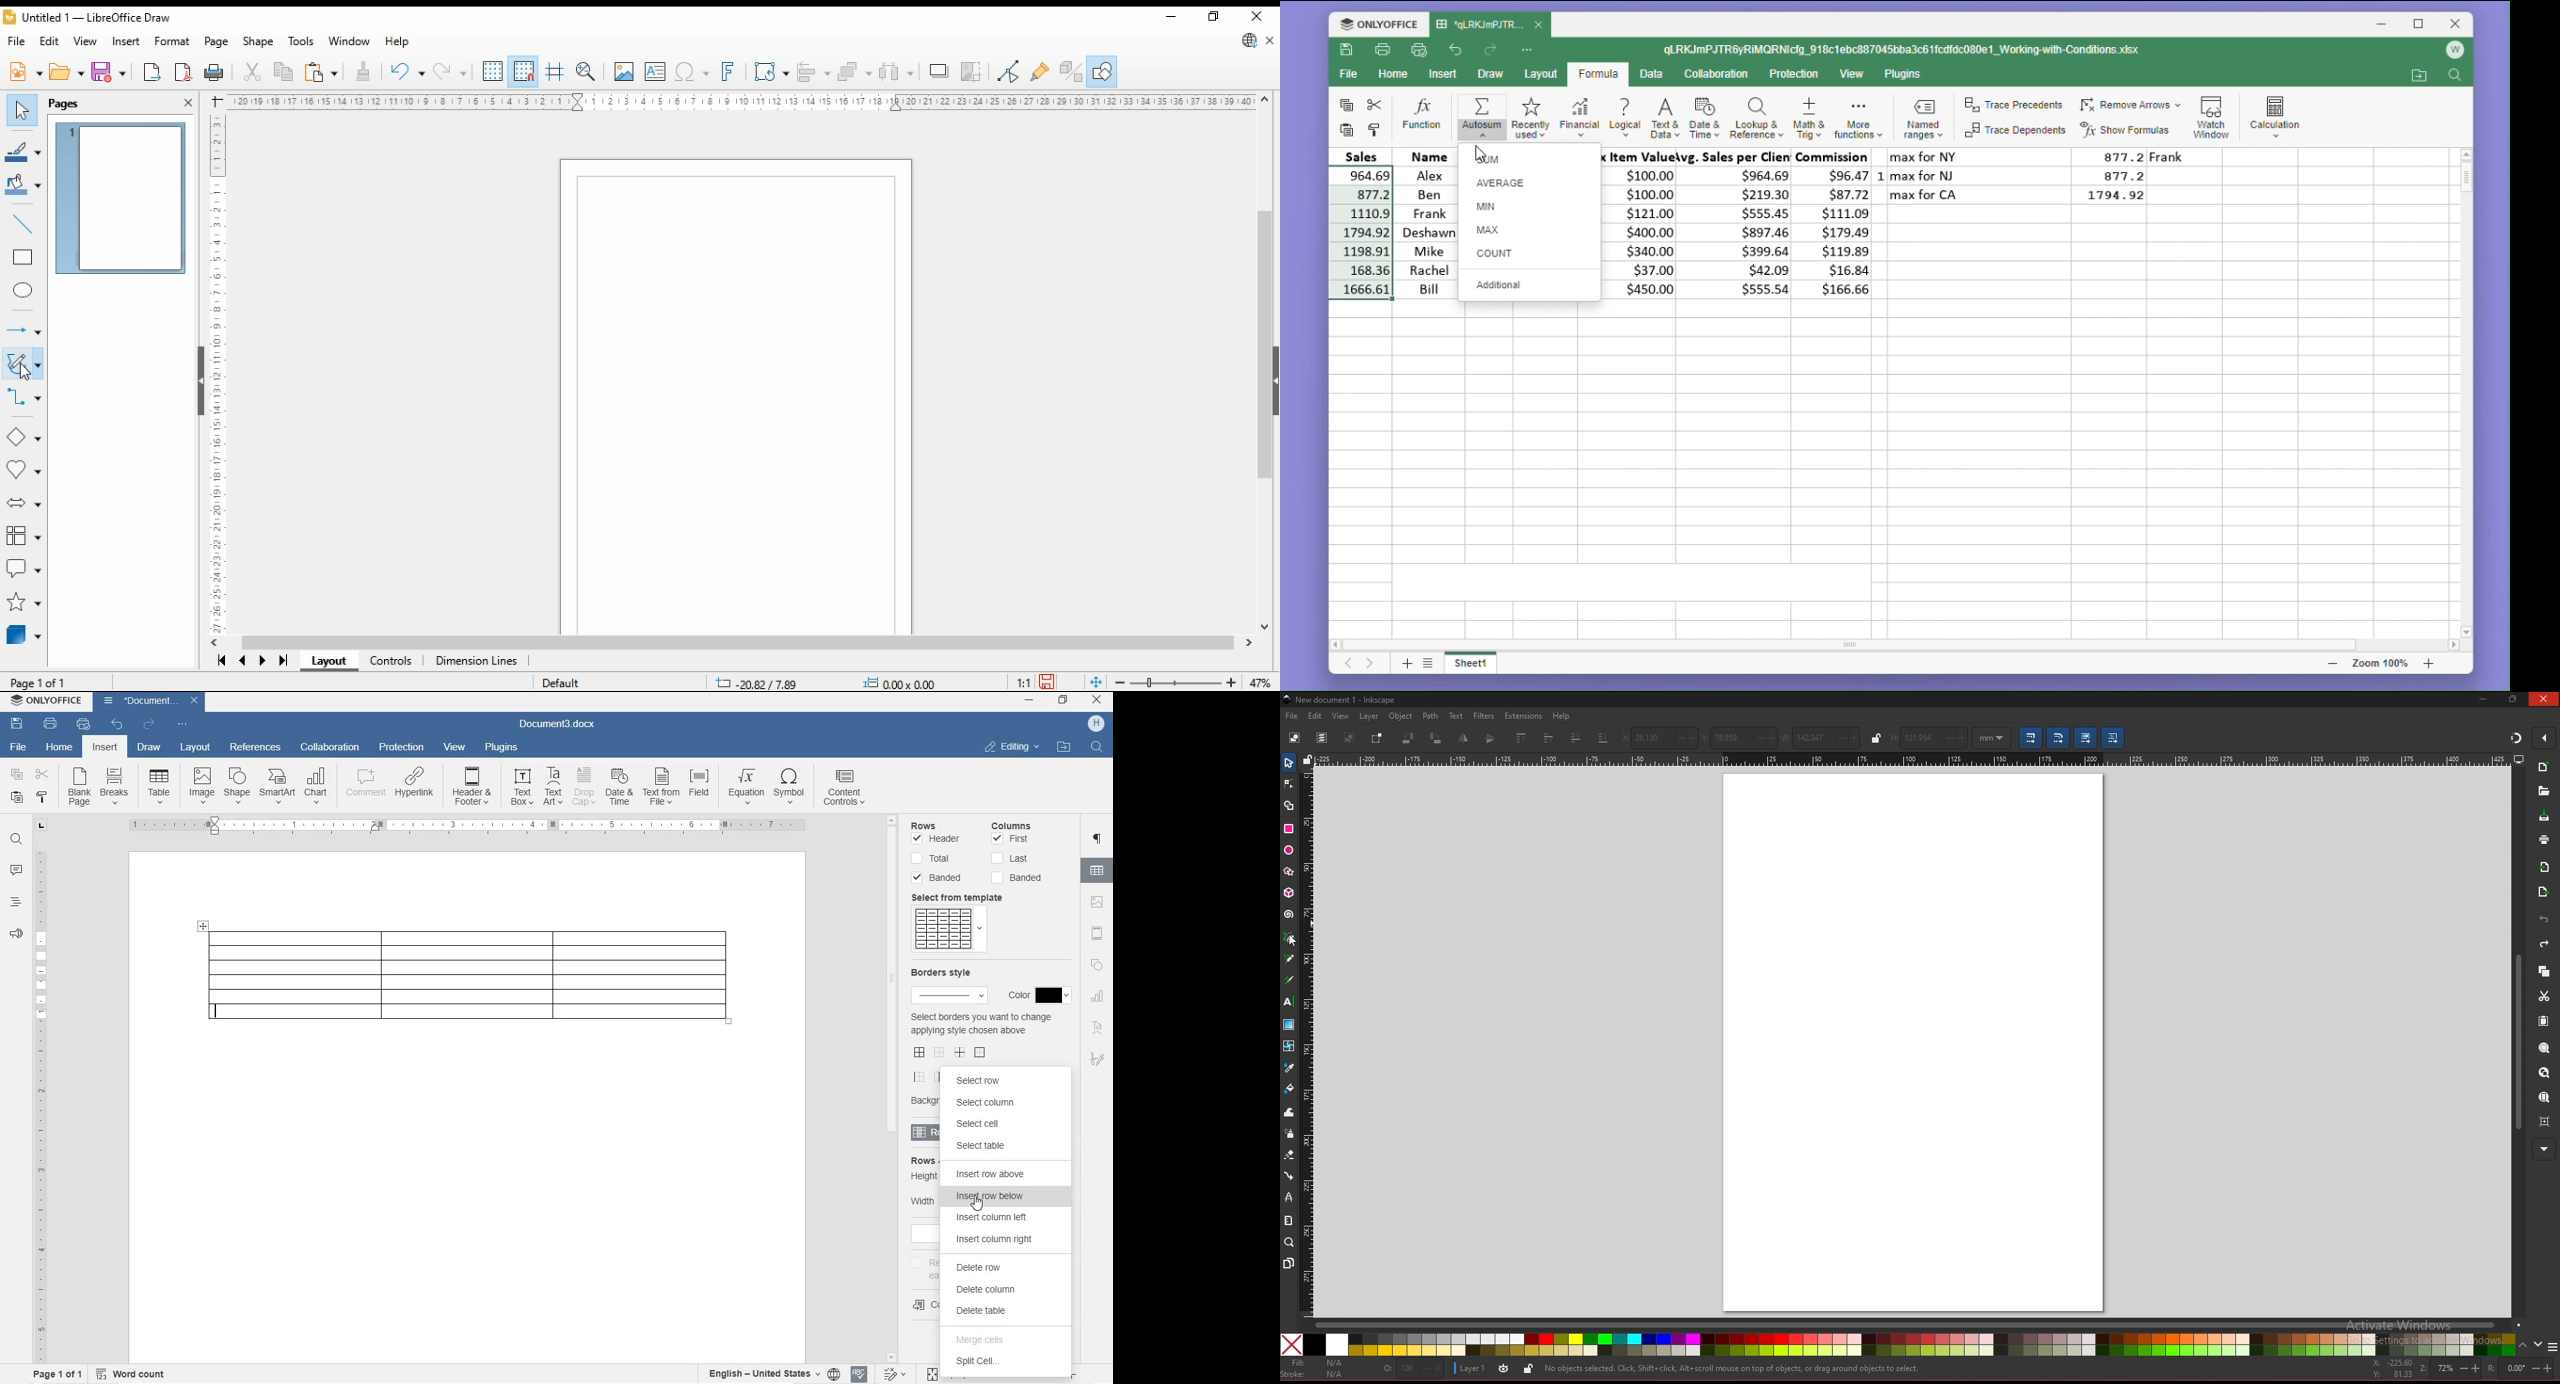 The width and height of the screenshot is (2576, 1400). I want to click on zoom and pan, so click(586, 73).